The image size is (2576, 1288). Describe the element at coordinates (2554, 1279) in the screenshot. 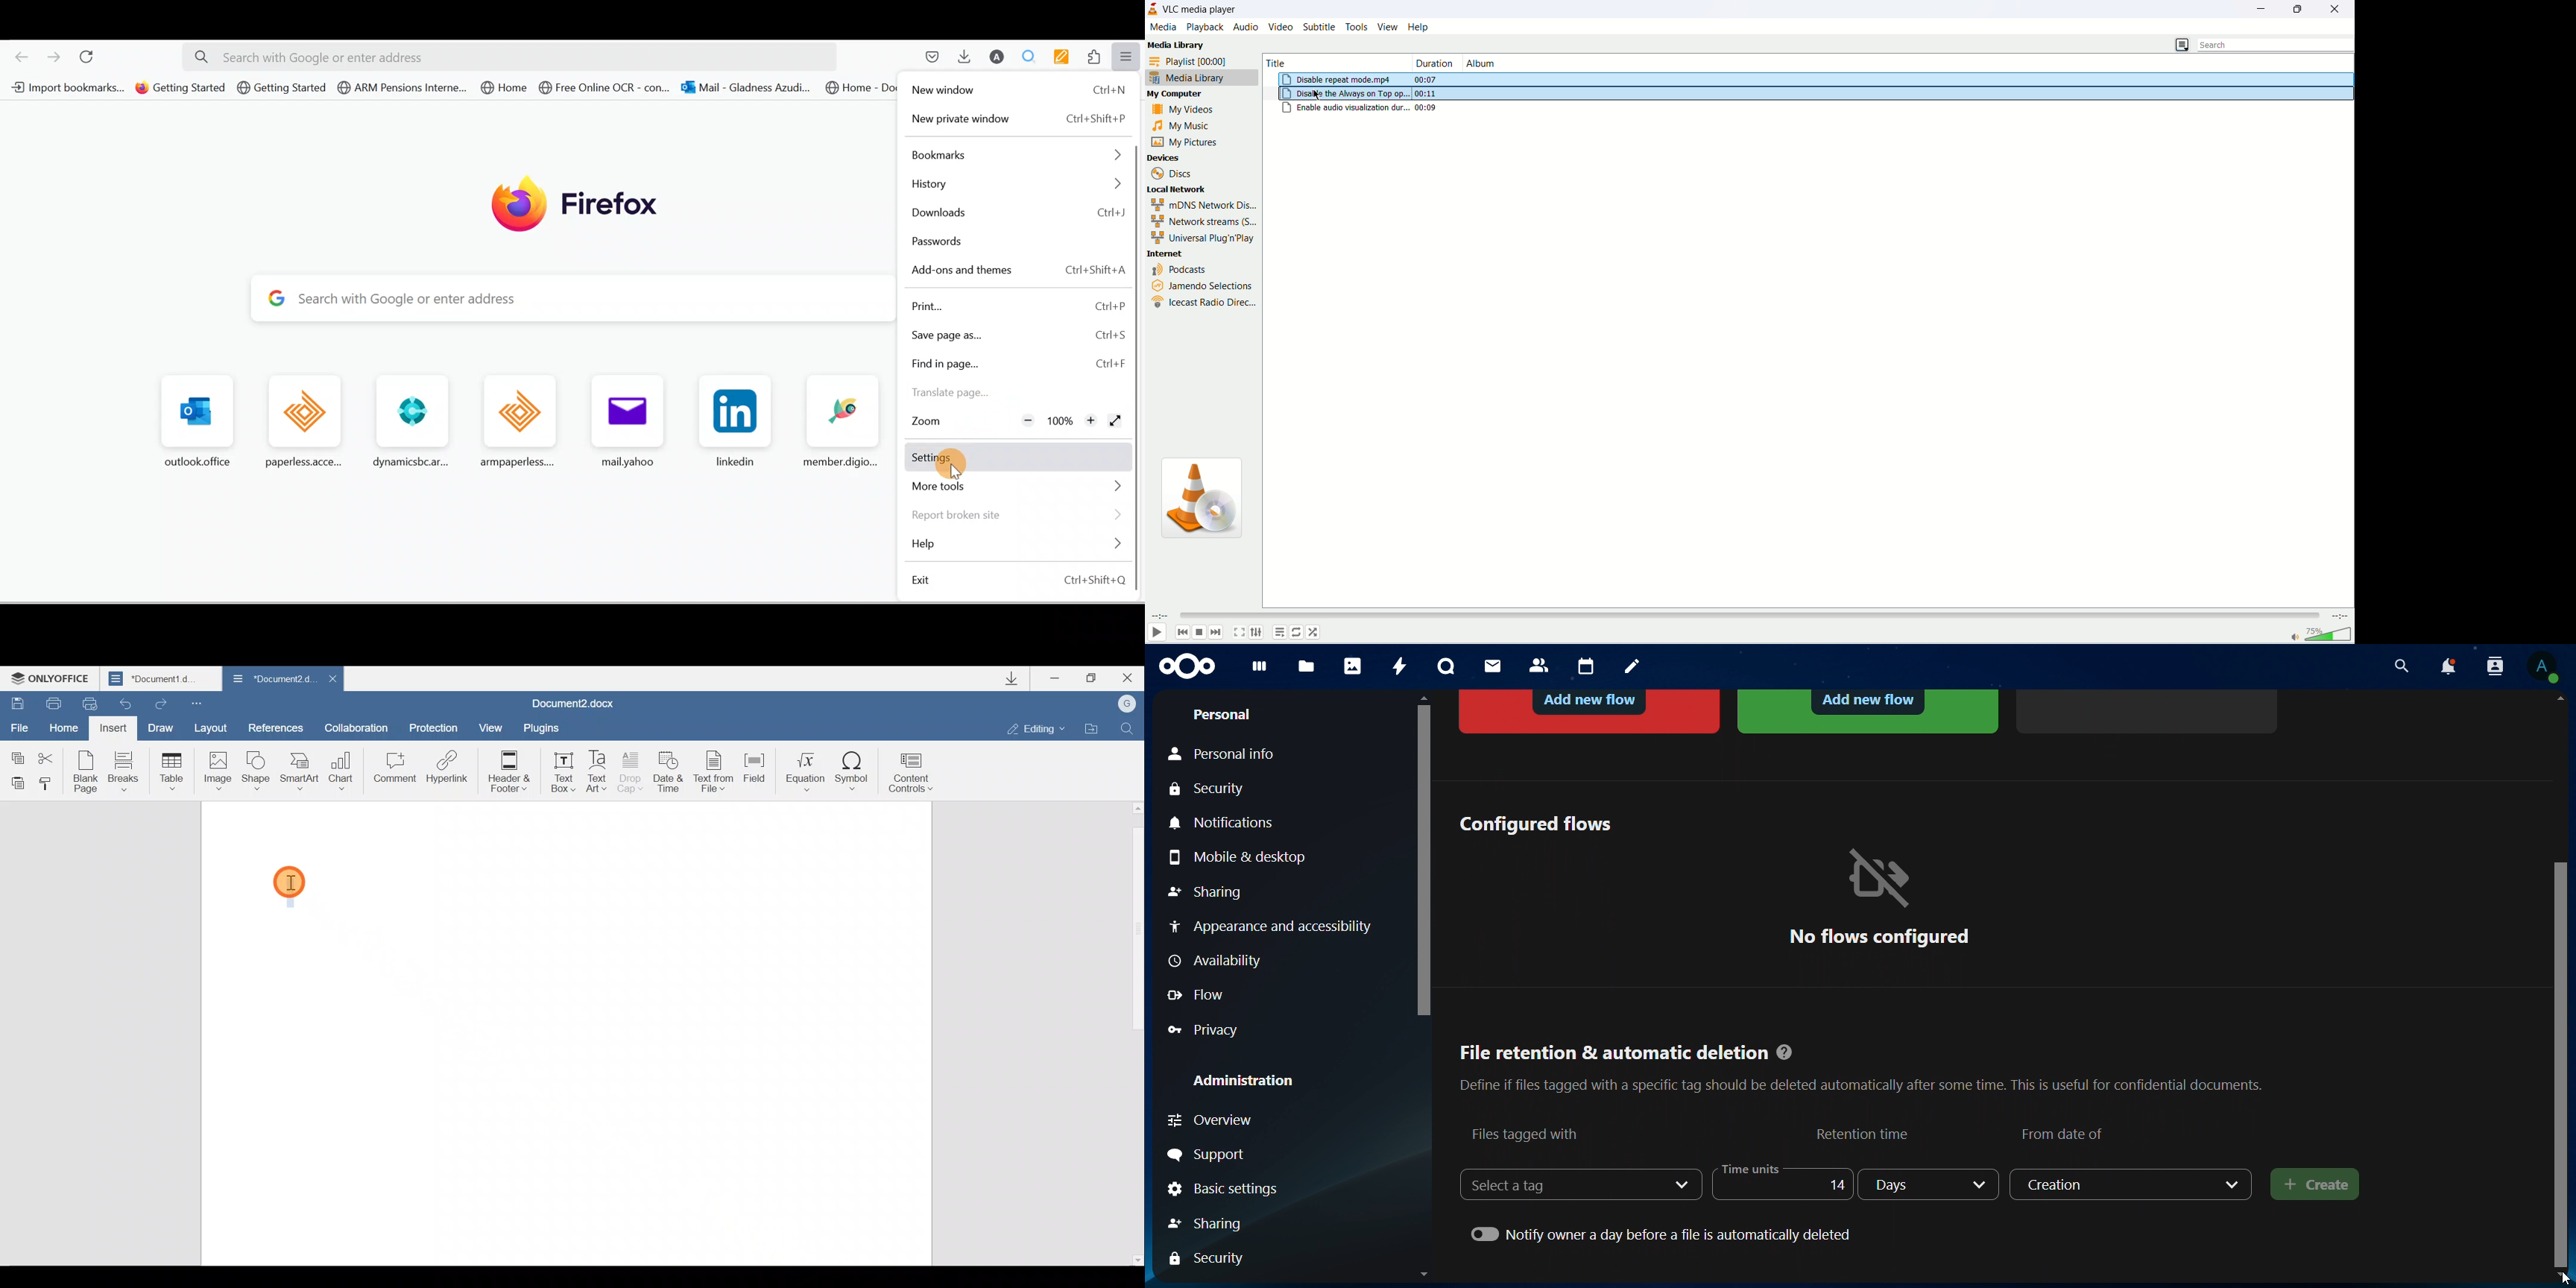

I see `cursor` at that location.